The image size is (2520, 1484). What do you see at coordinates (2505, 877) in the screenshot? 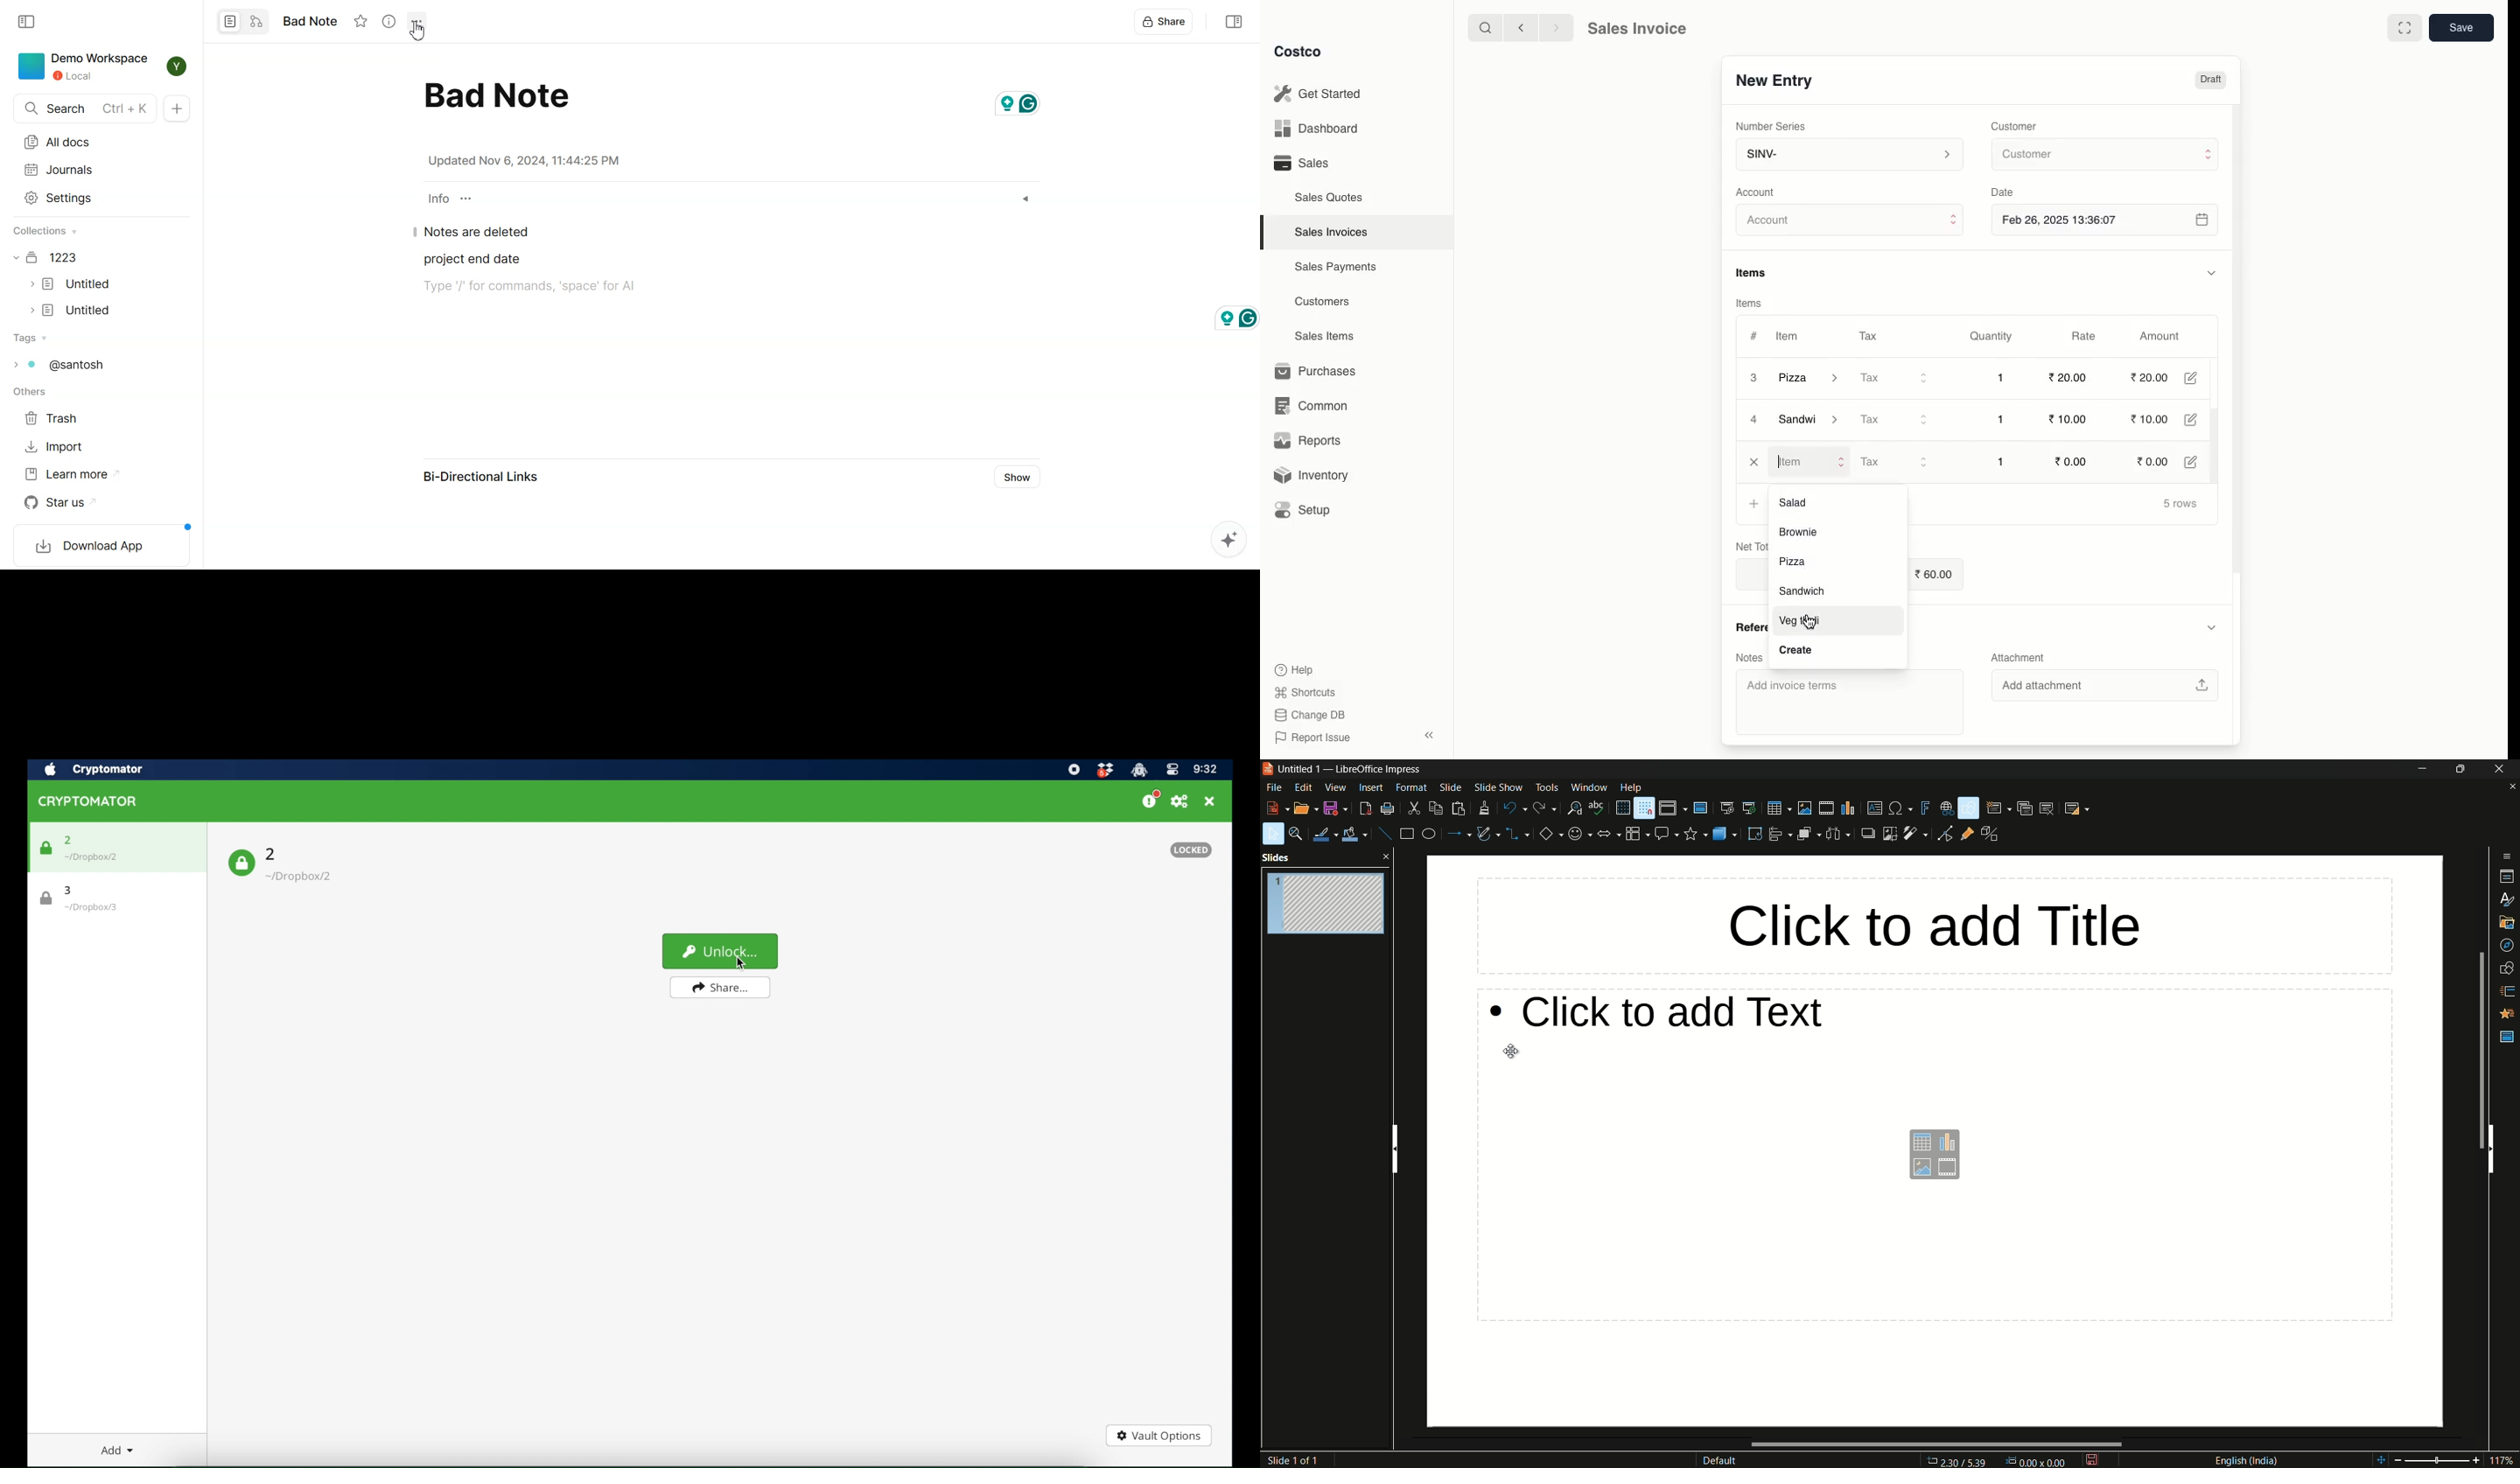
I see `properties` at bounding box center [2505, 877].